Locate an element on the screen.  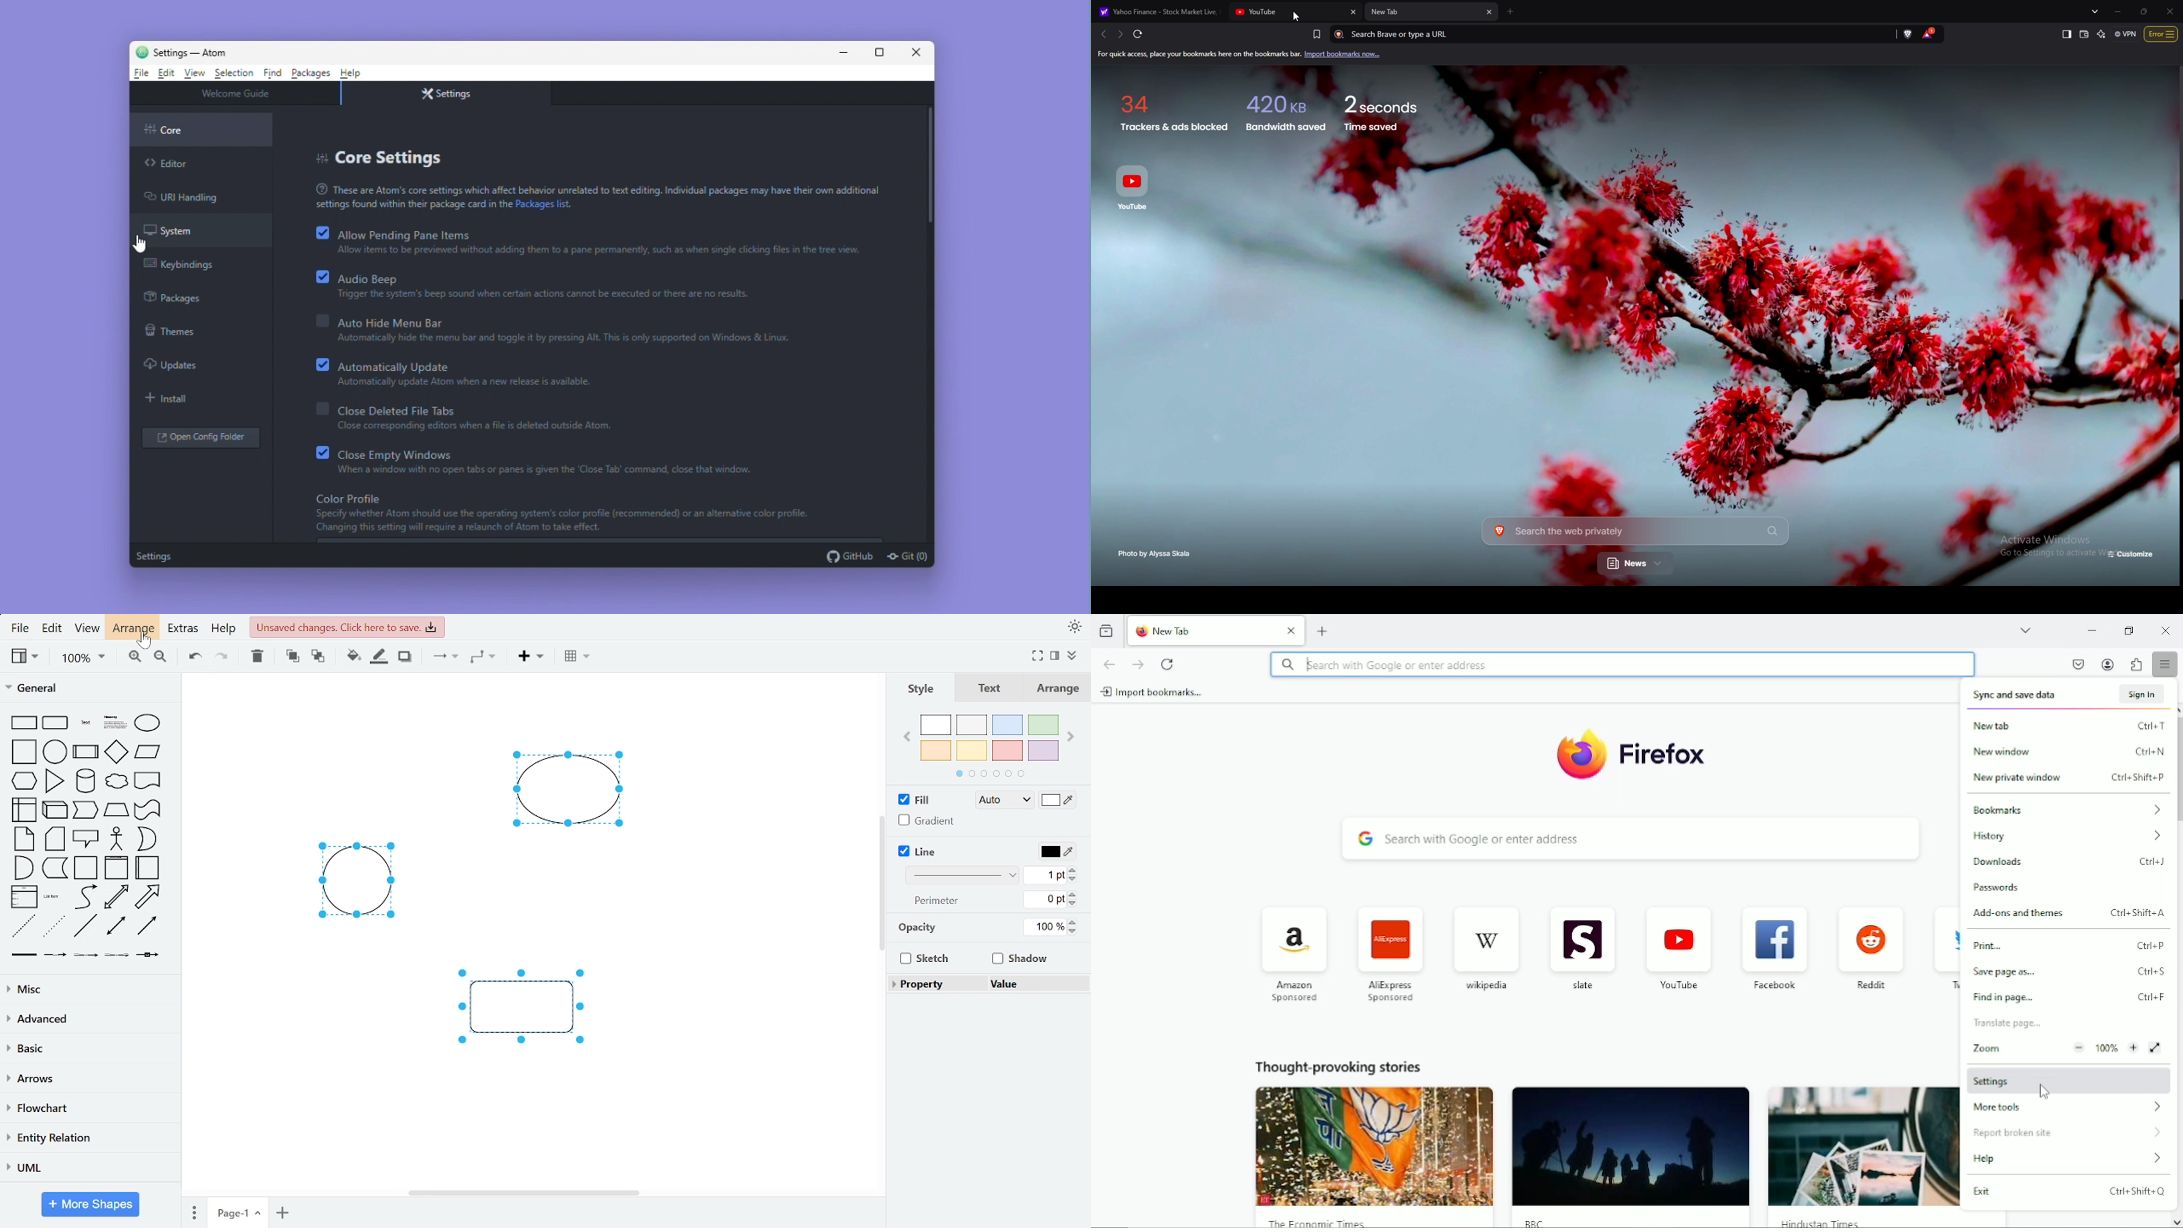
close corresponding editors when a file is deleted outside of ATOM is located at coordinates (477, 427).